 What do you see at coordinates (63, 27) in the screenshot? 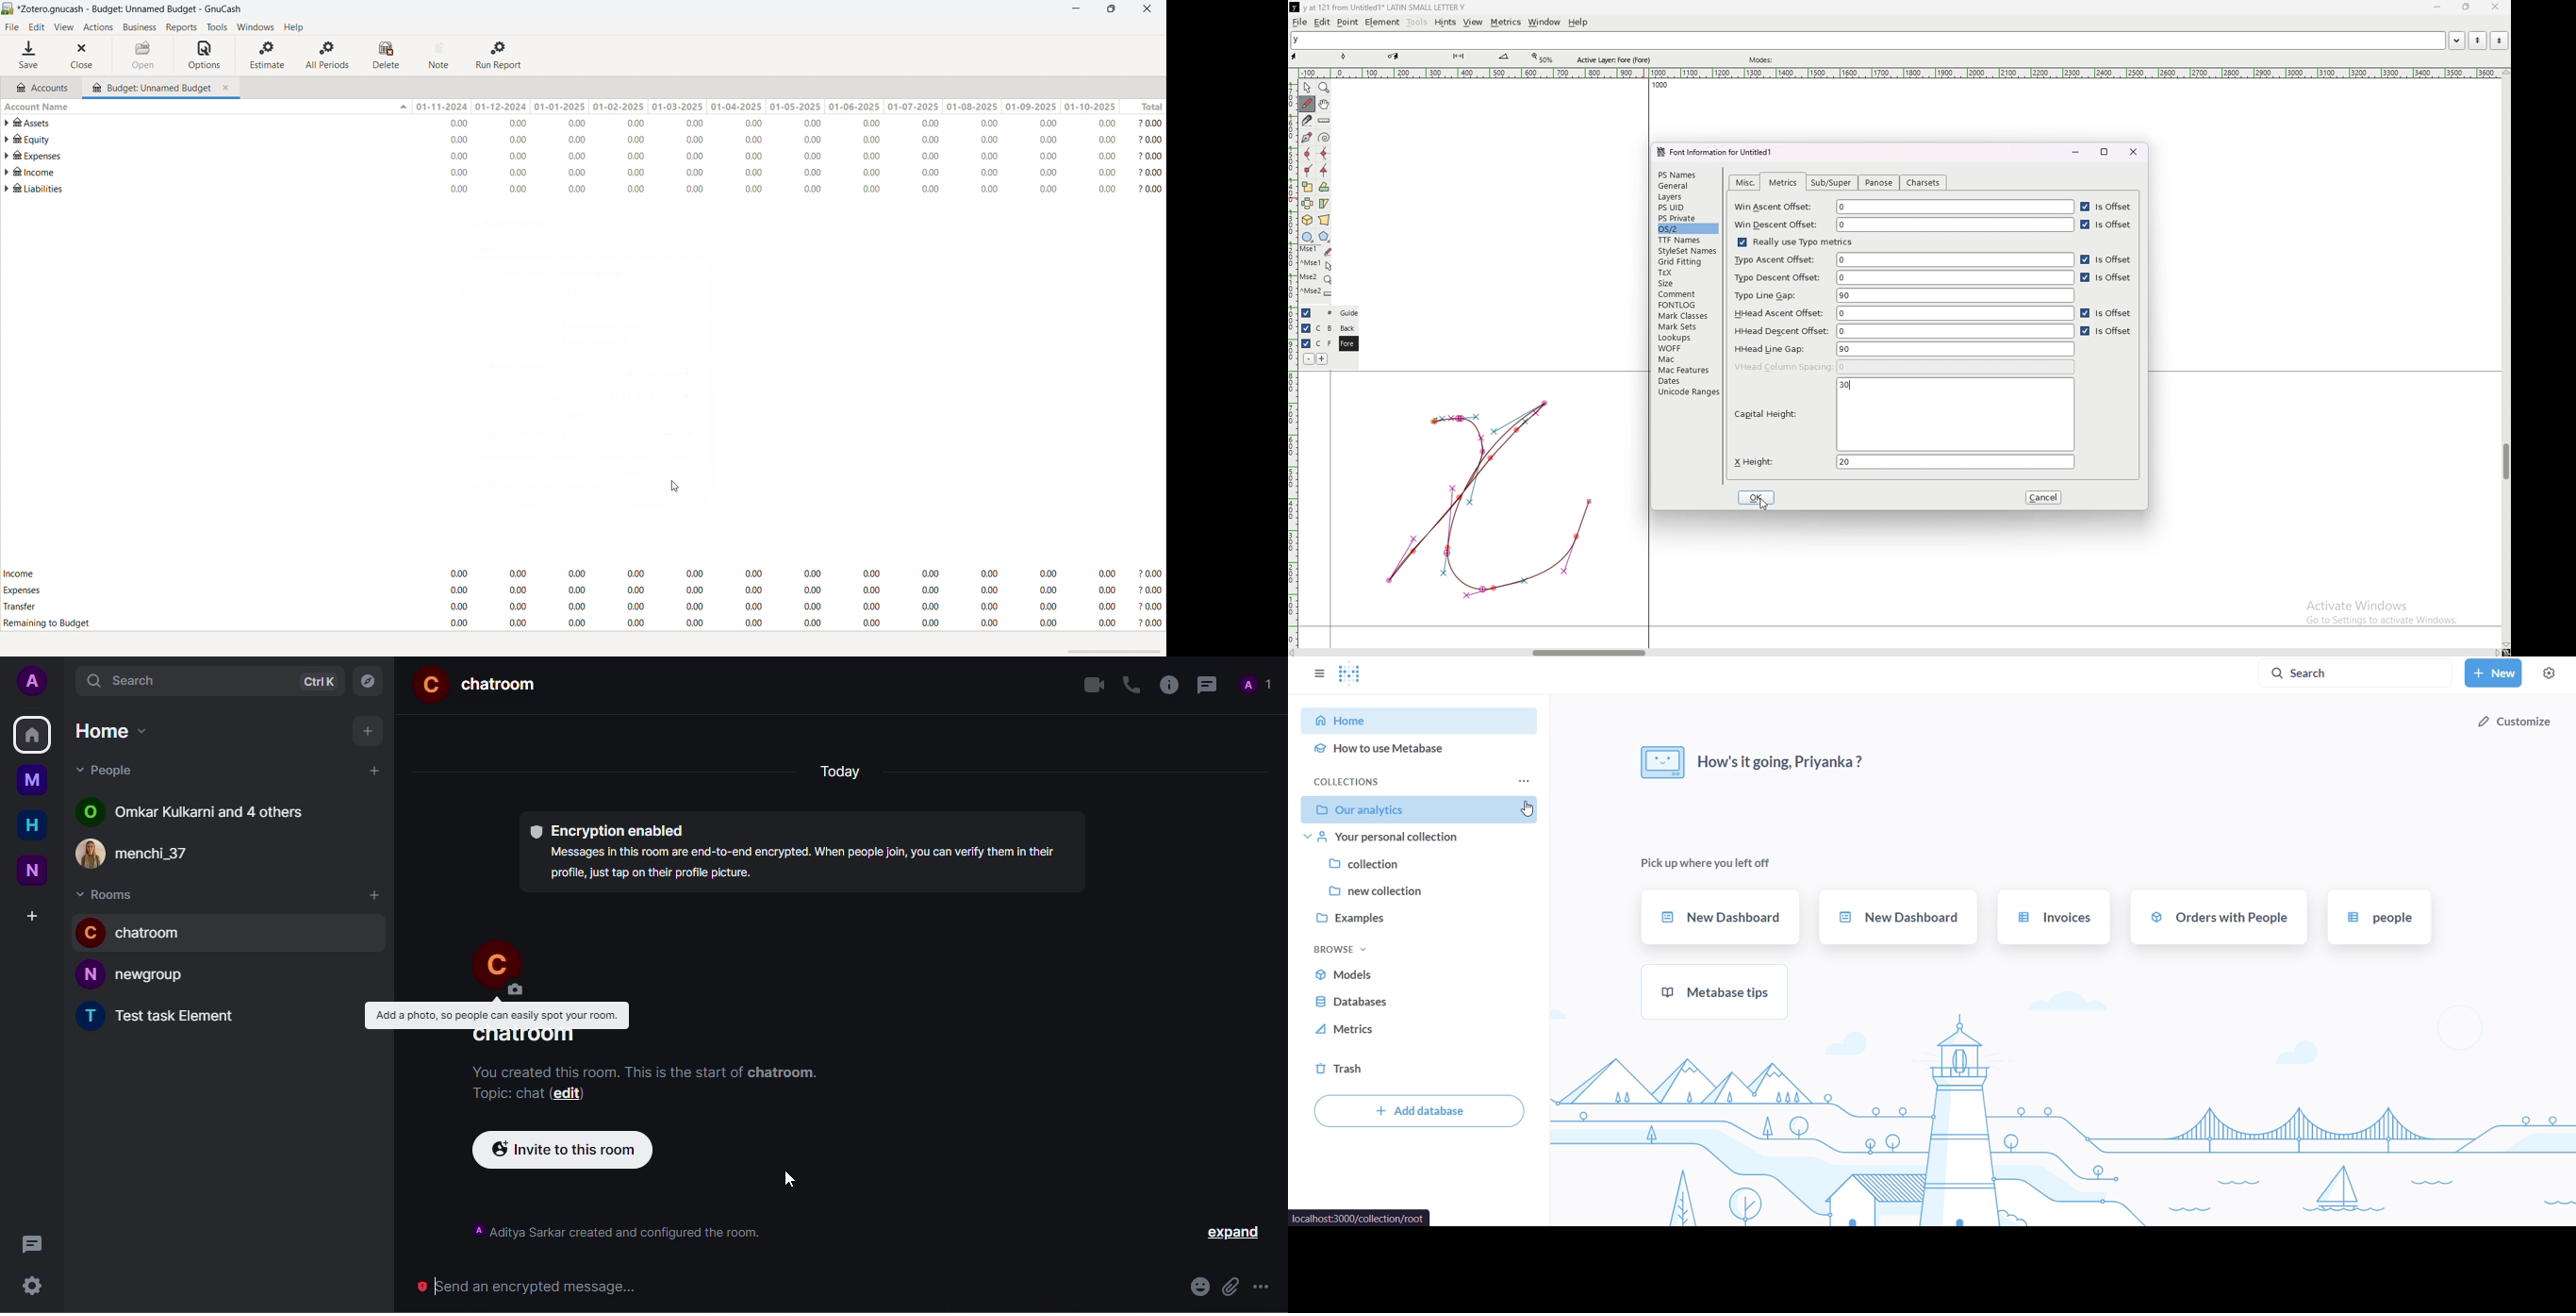
I see `view` at bounding box center [63, 27].